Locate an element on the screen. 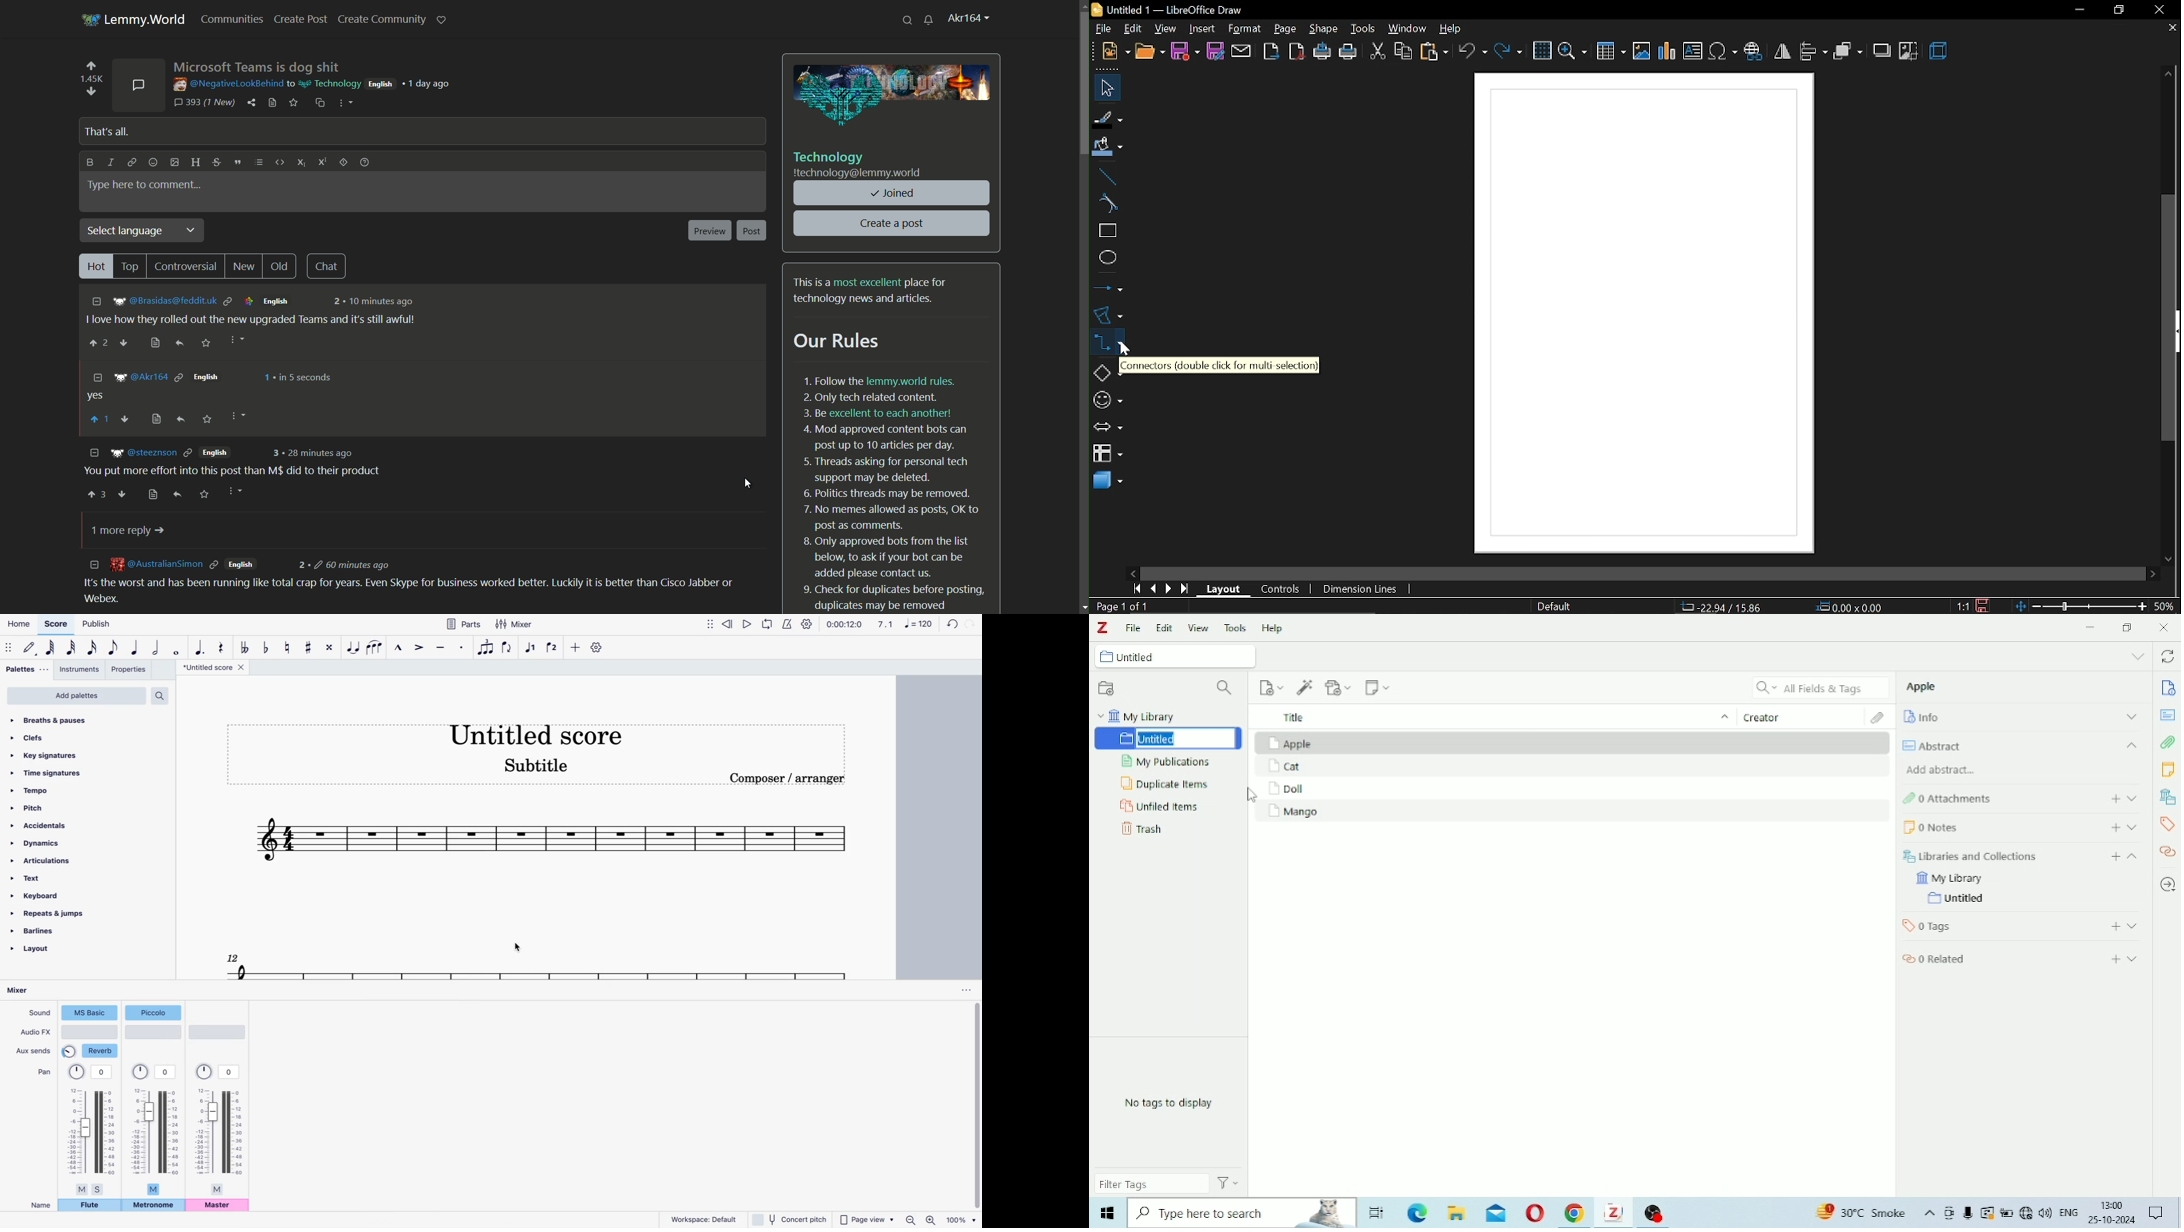  publish is located at coordinates (95, 625).